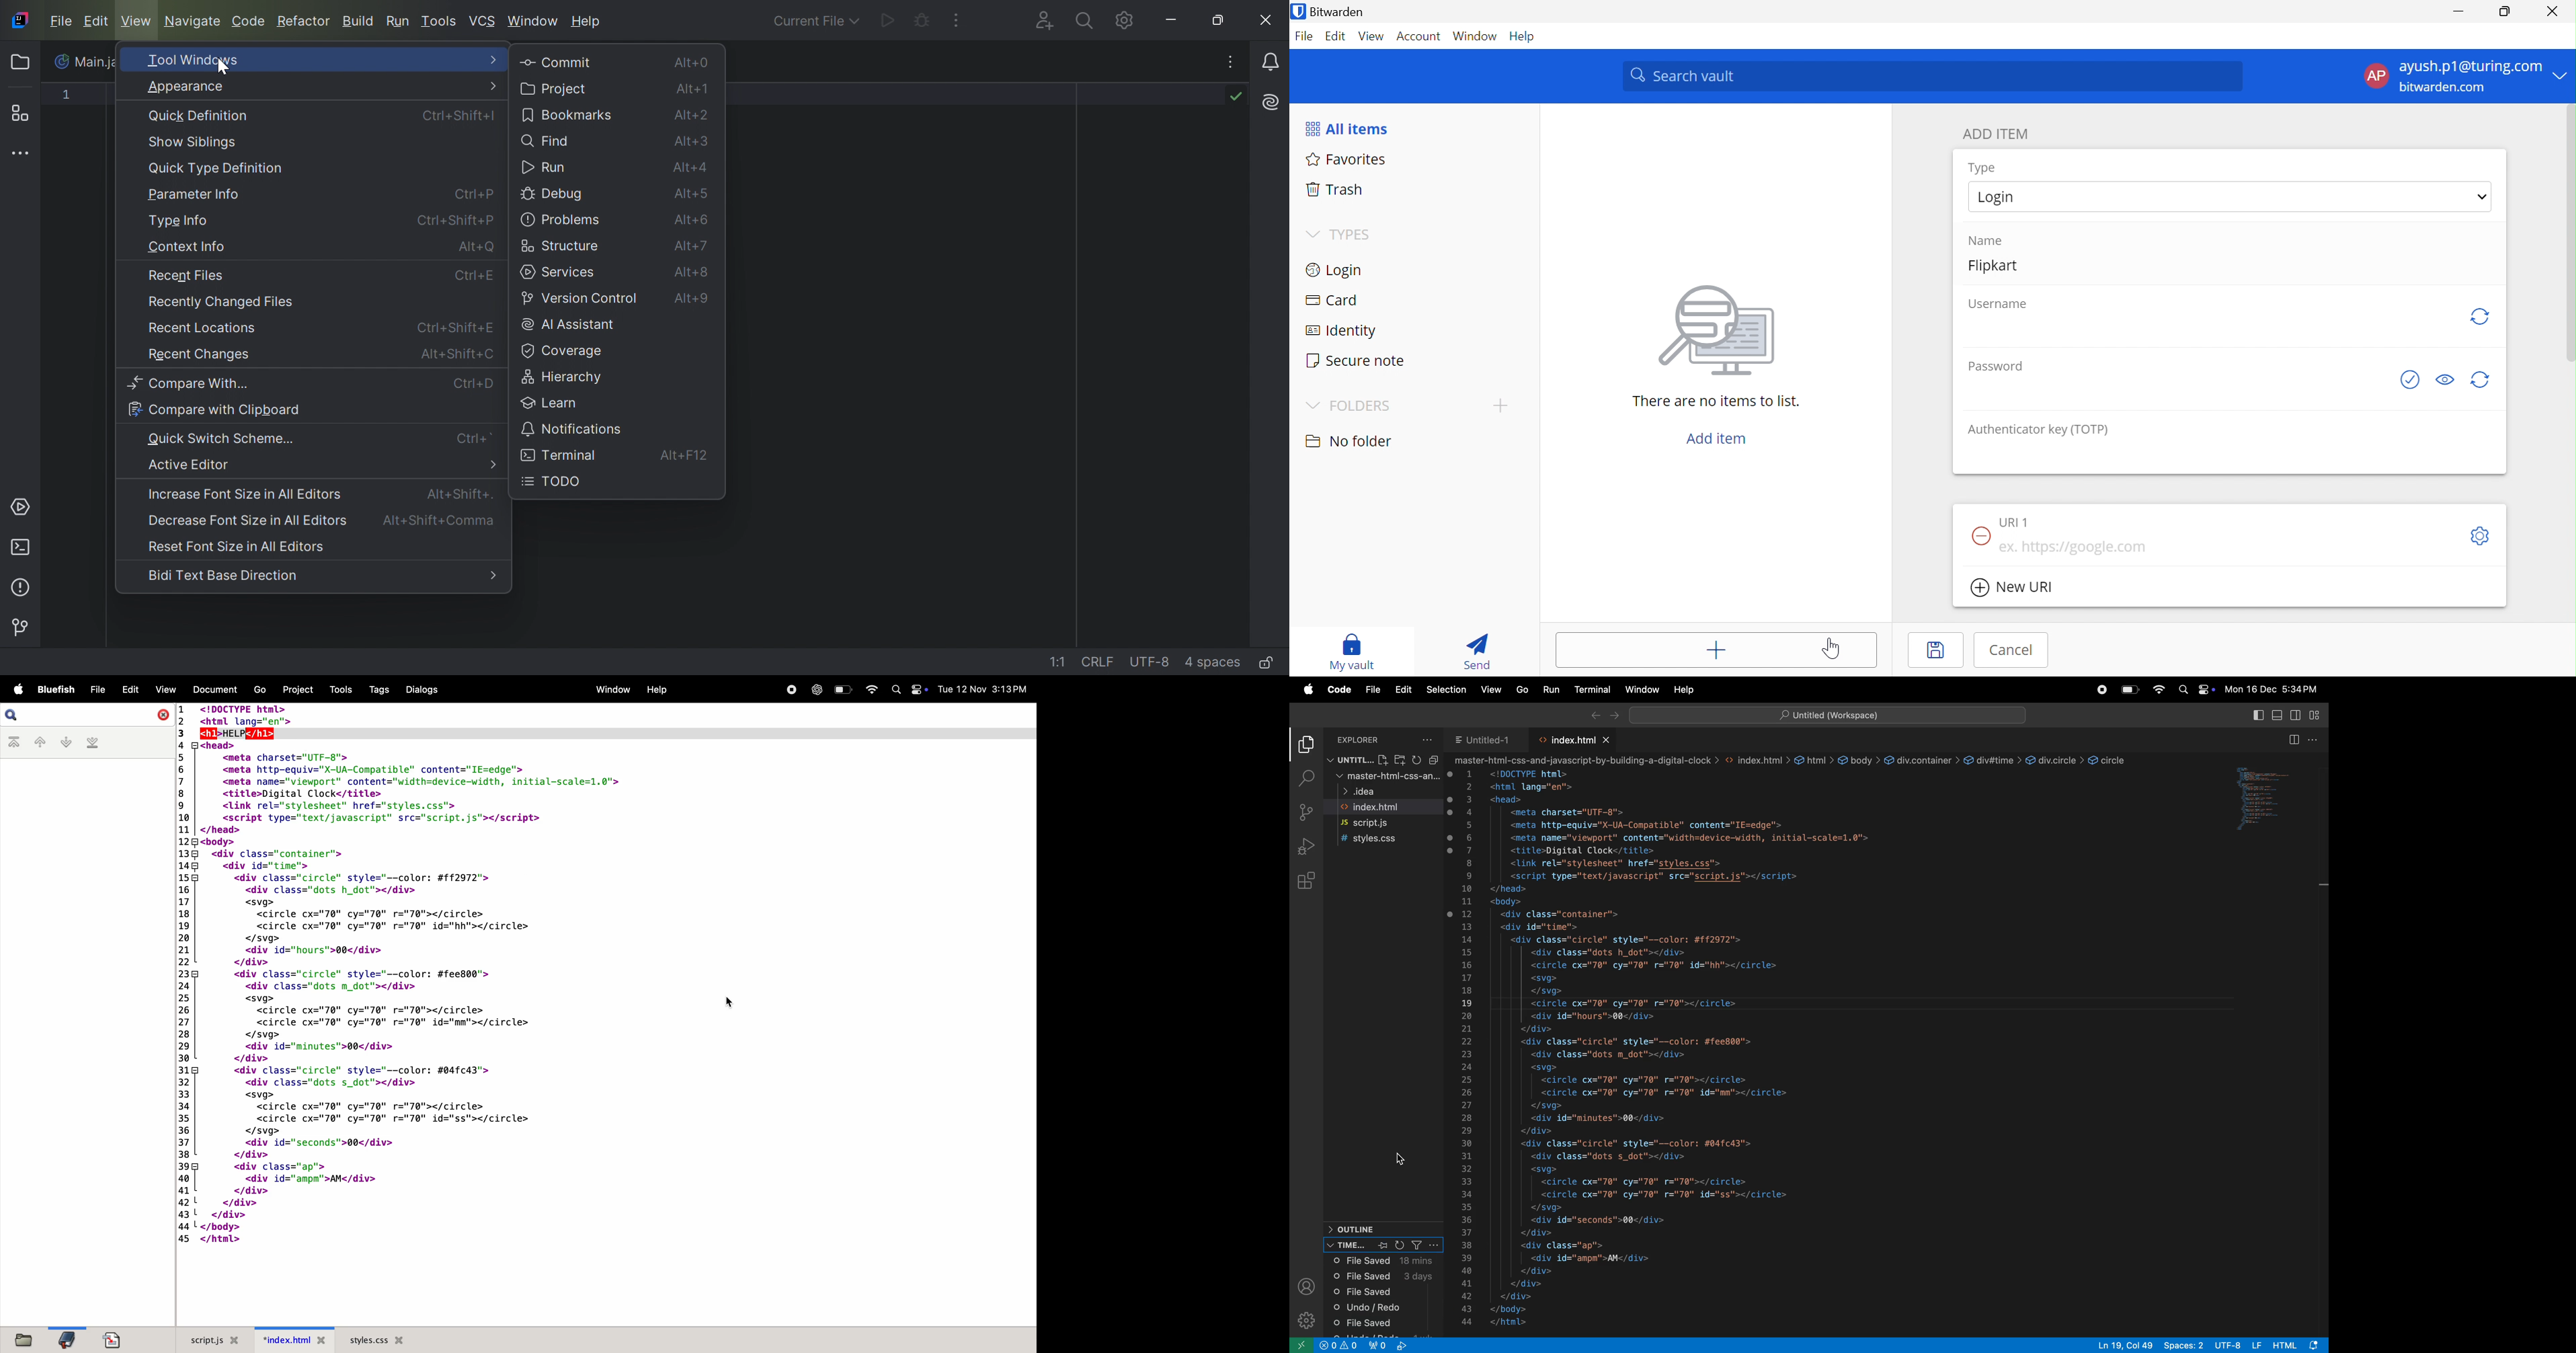  Describe the element at coordinates (2279, 716) in the screenshot. I see `toggle panel` at that location.